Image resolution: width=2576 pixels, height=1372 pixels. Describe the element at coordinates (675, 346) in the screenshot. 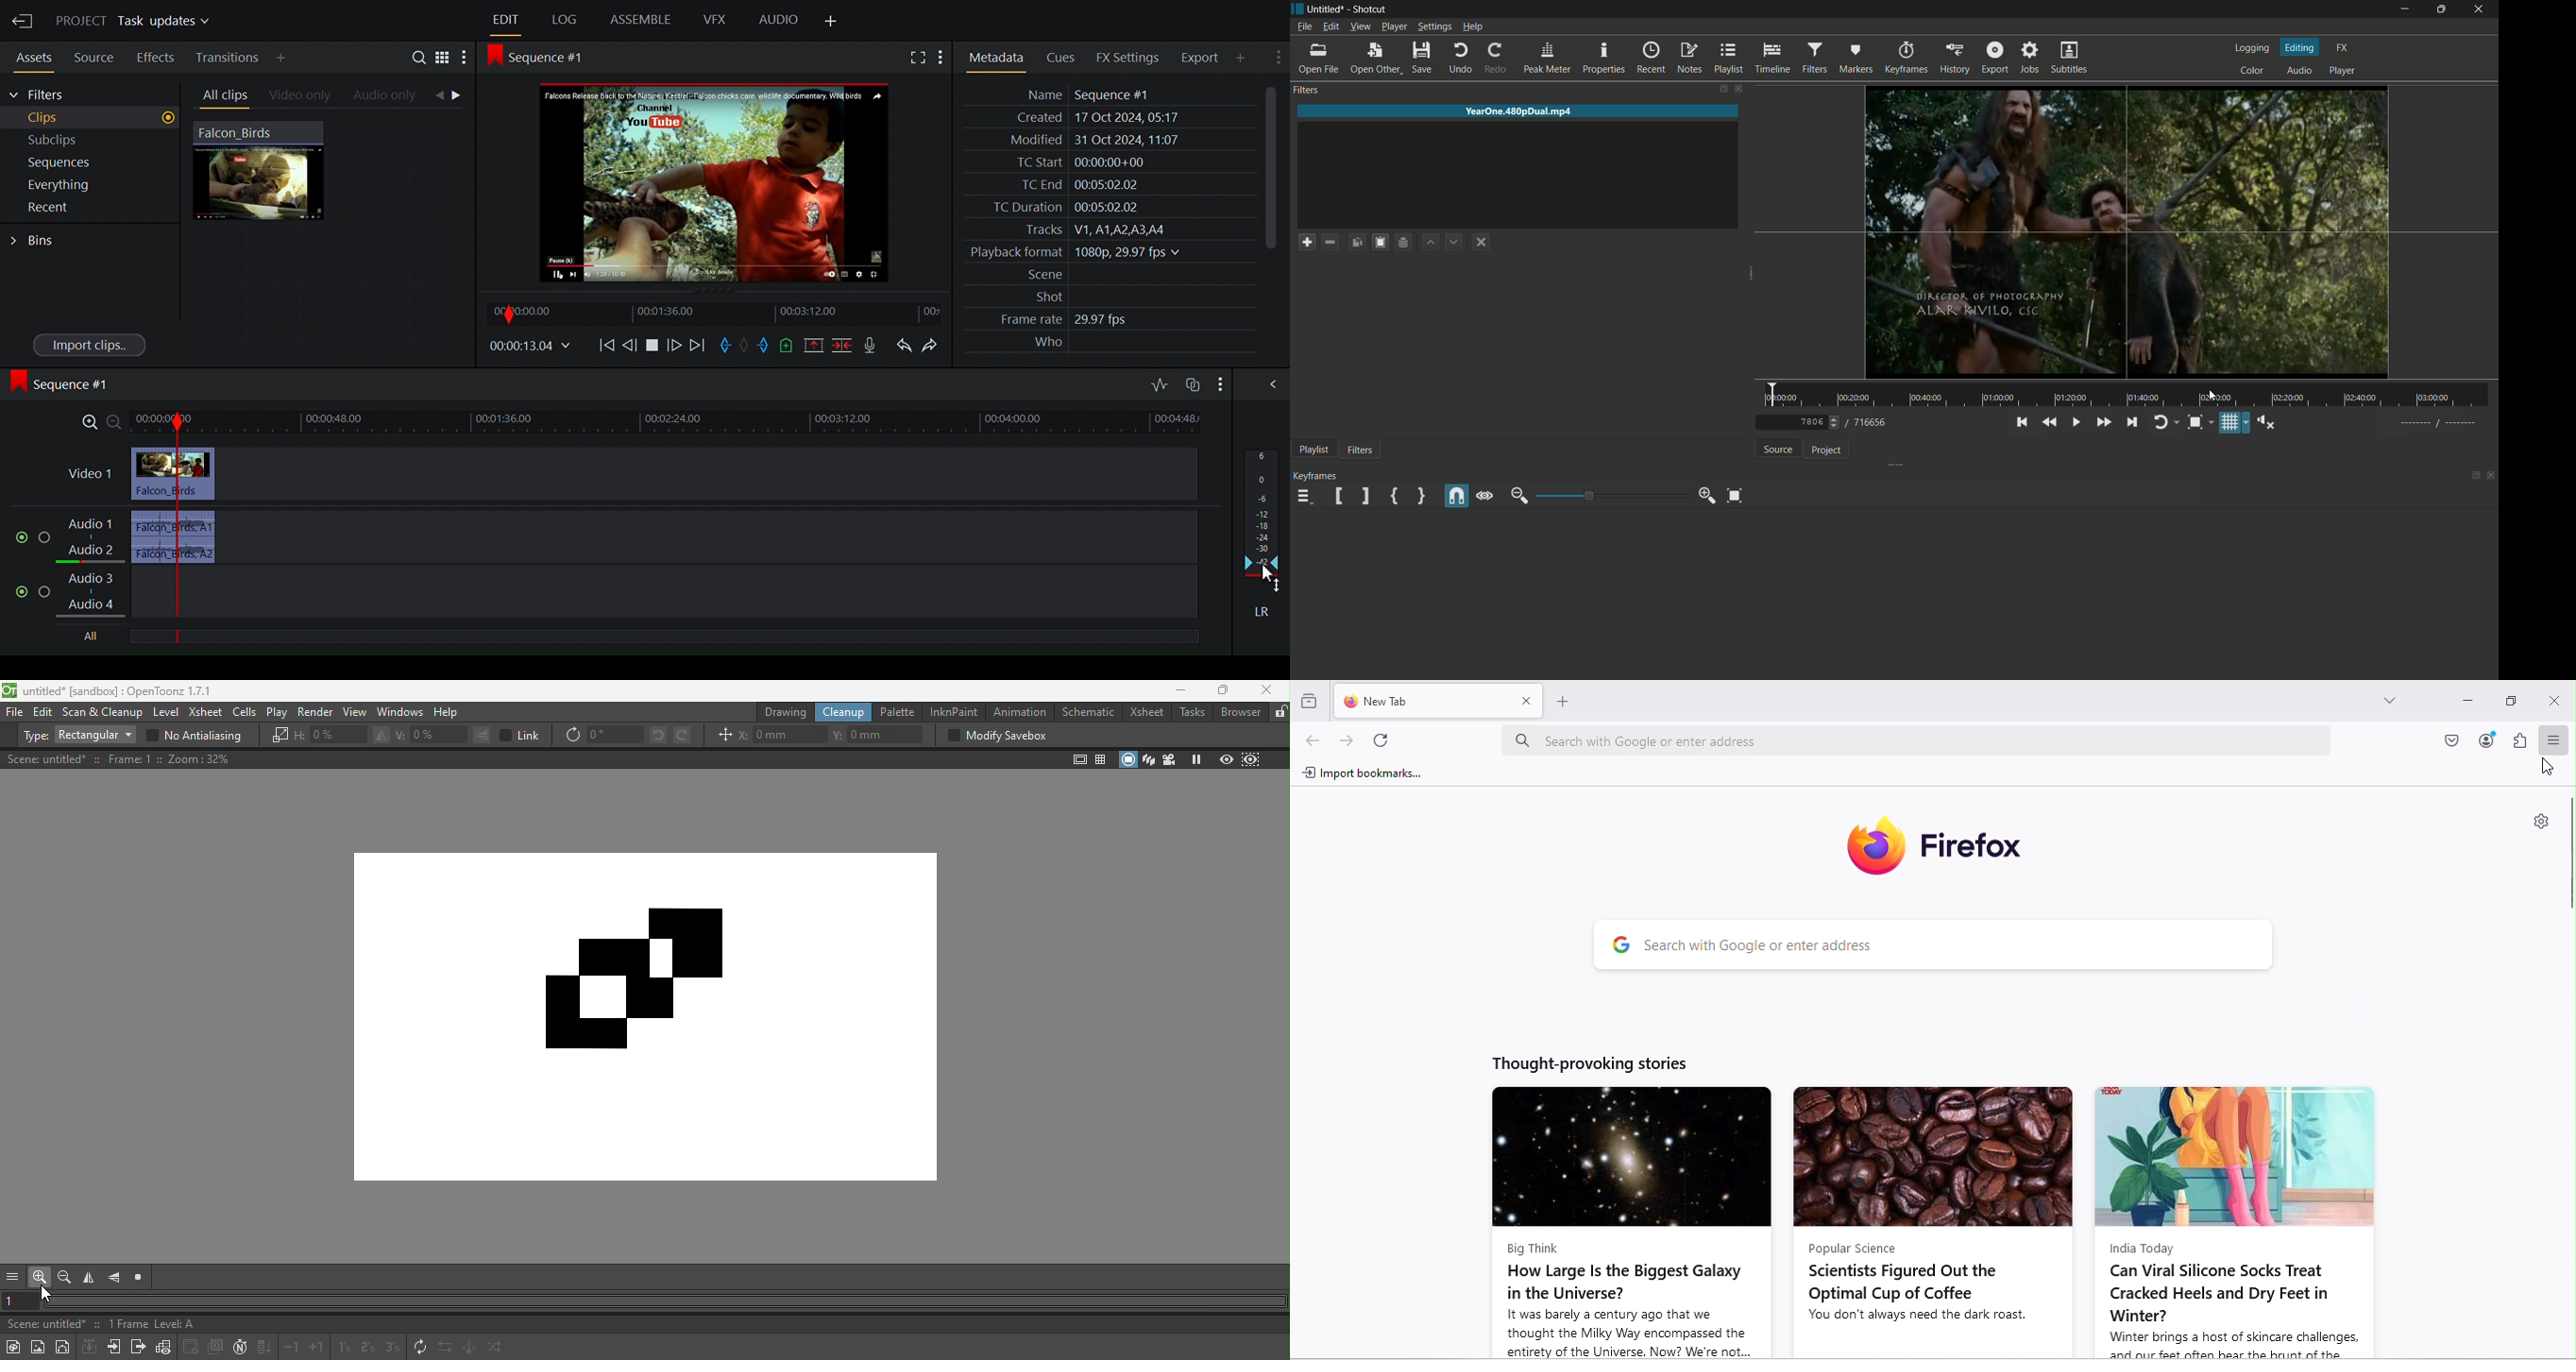

I see `Nudge one frame forward` at that location.